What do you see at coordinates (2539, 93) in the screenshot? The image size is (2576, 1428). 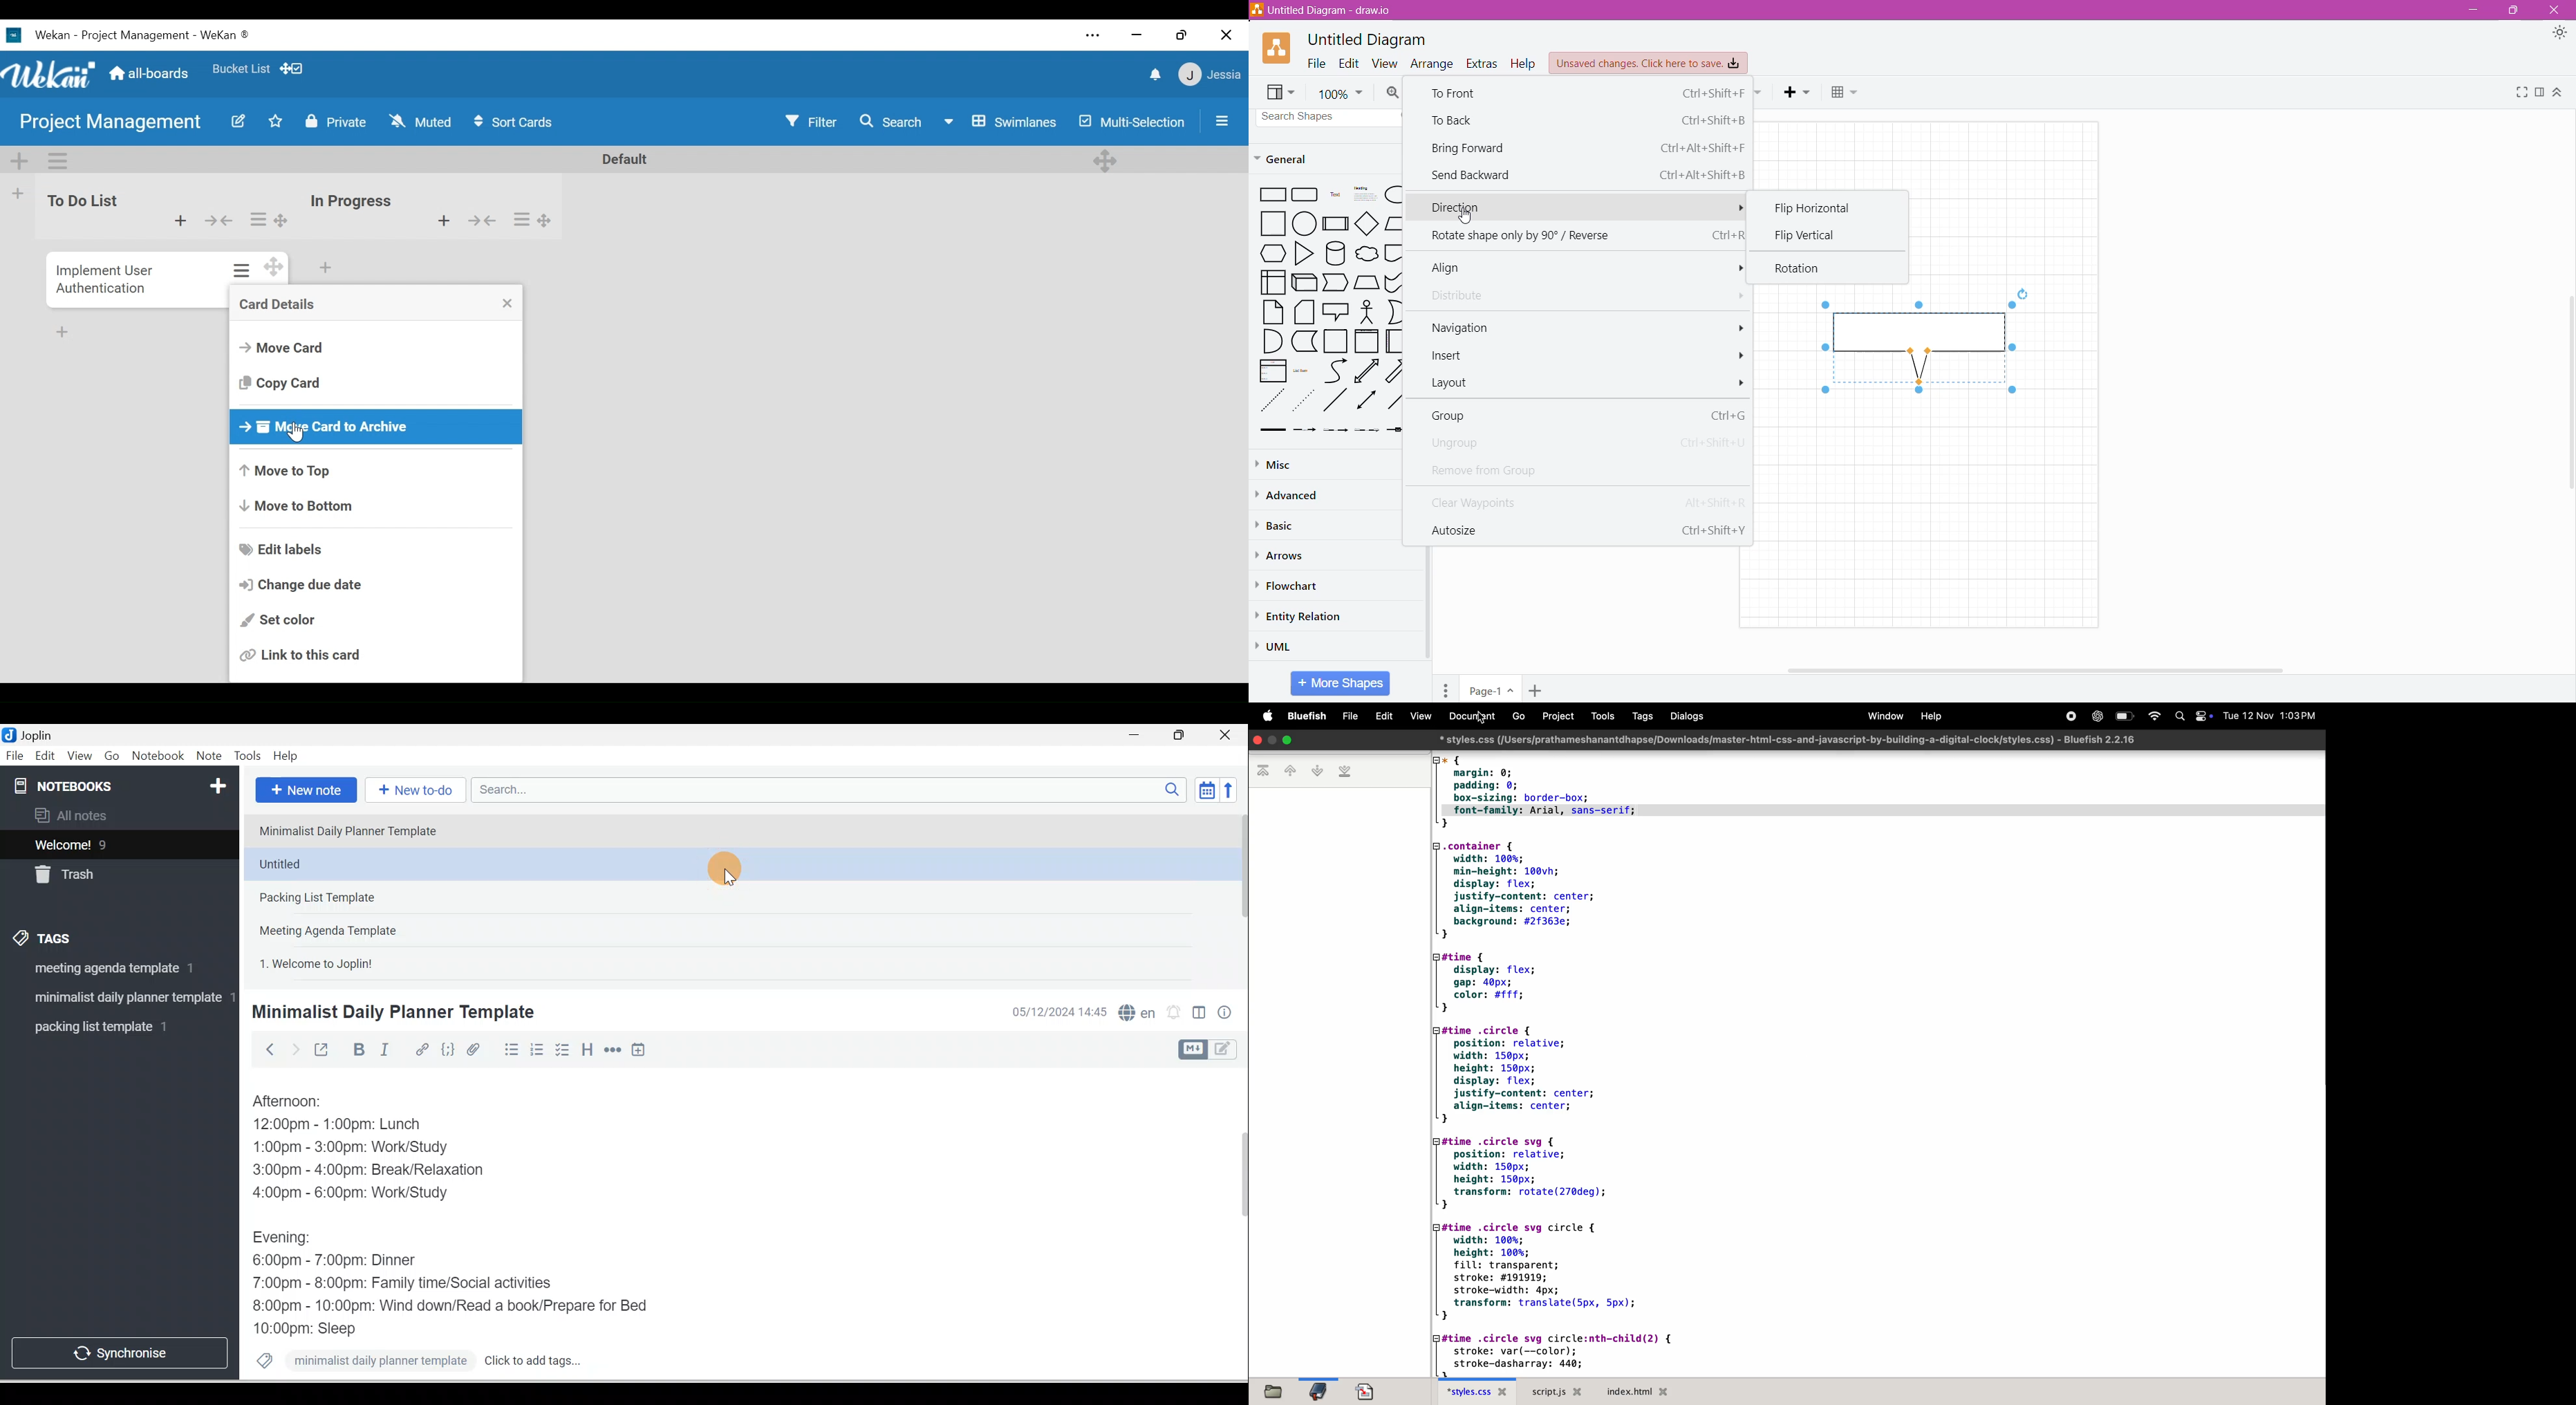 I see `Format` at bounding box center [2539, 93].